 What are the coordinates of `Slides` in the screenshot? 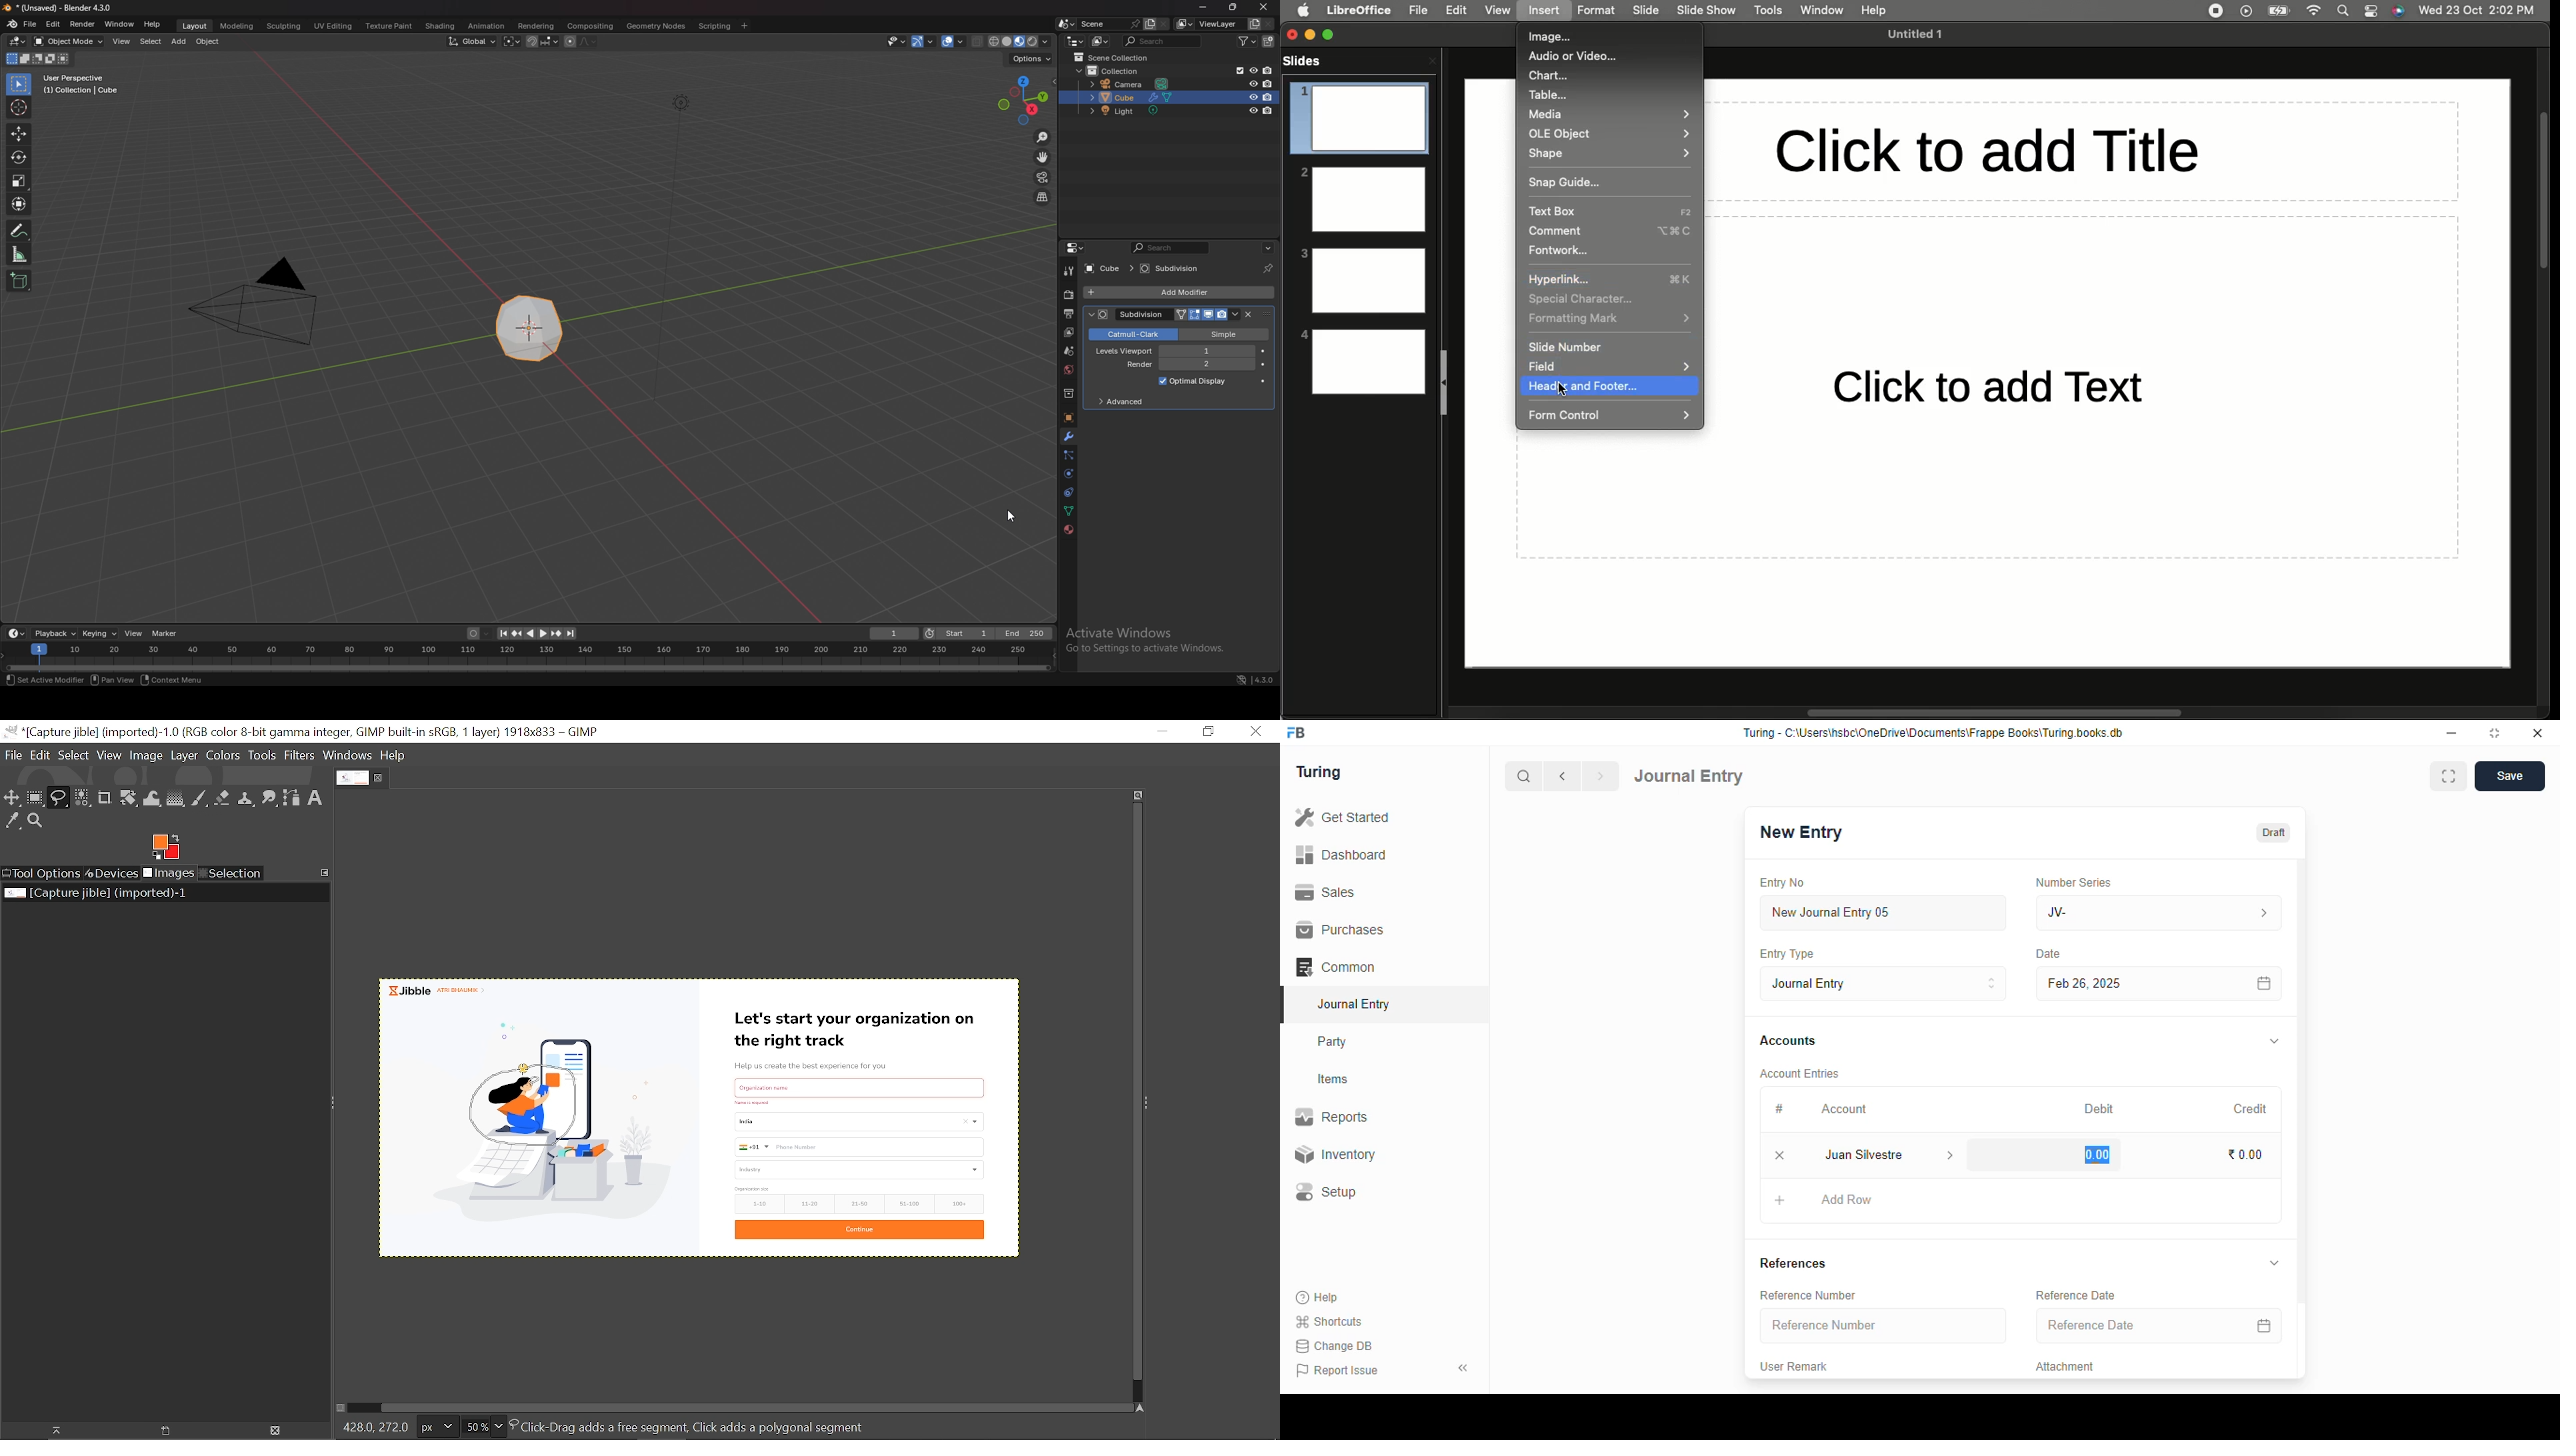 It's located at (1307, 60).